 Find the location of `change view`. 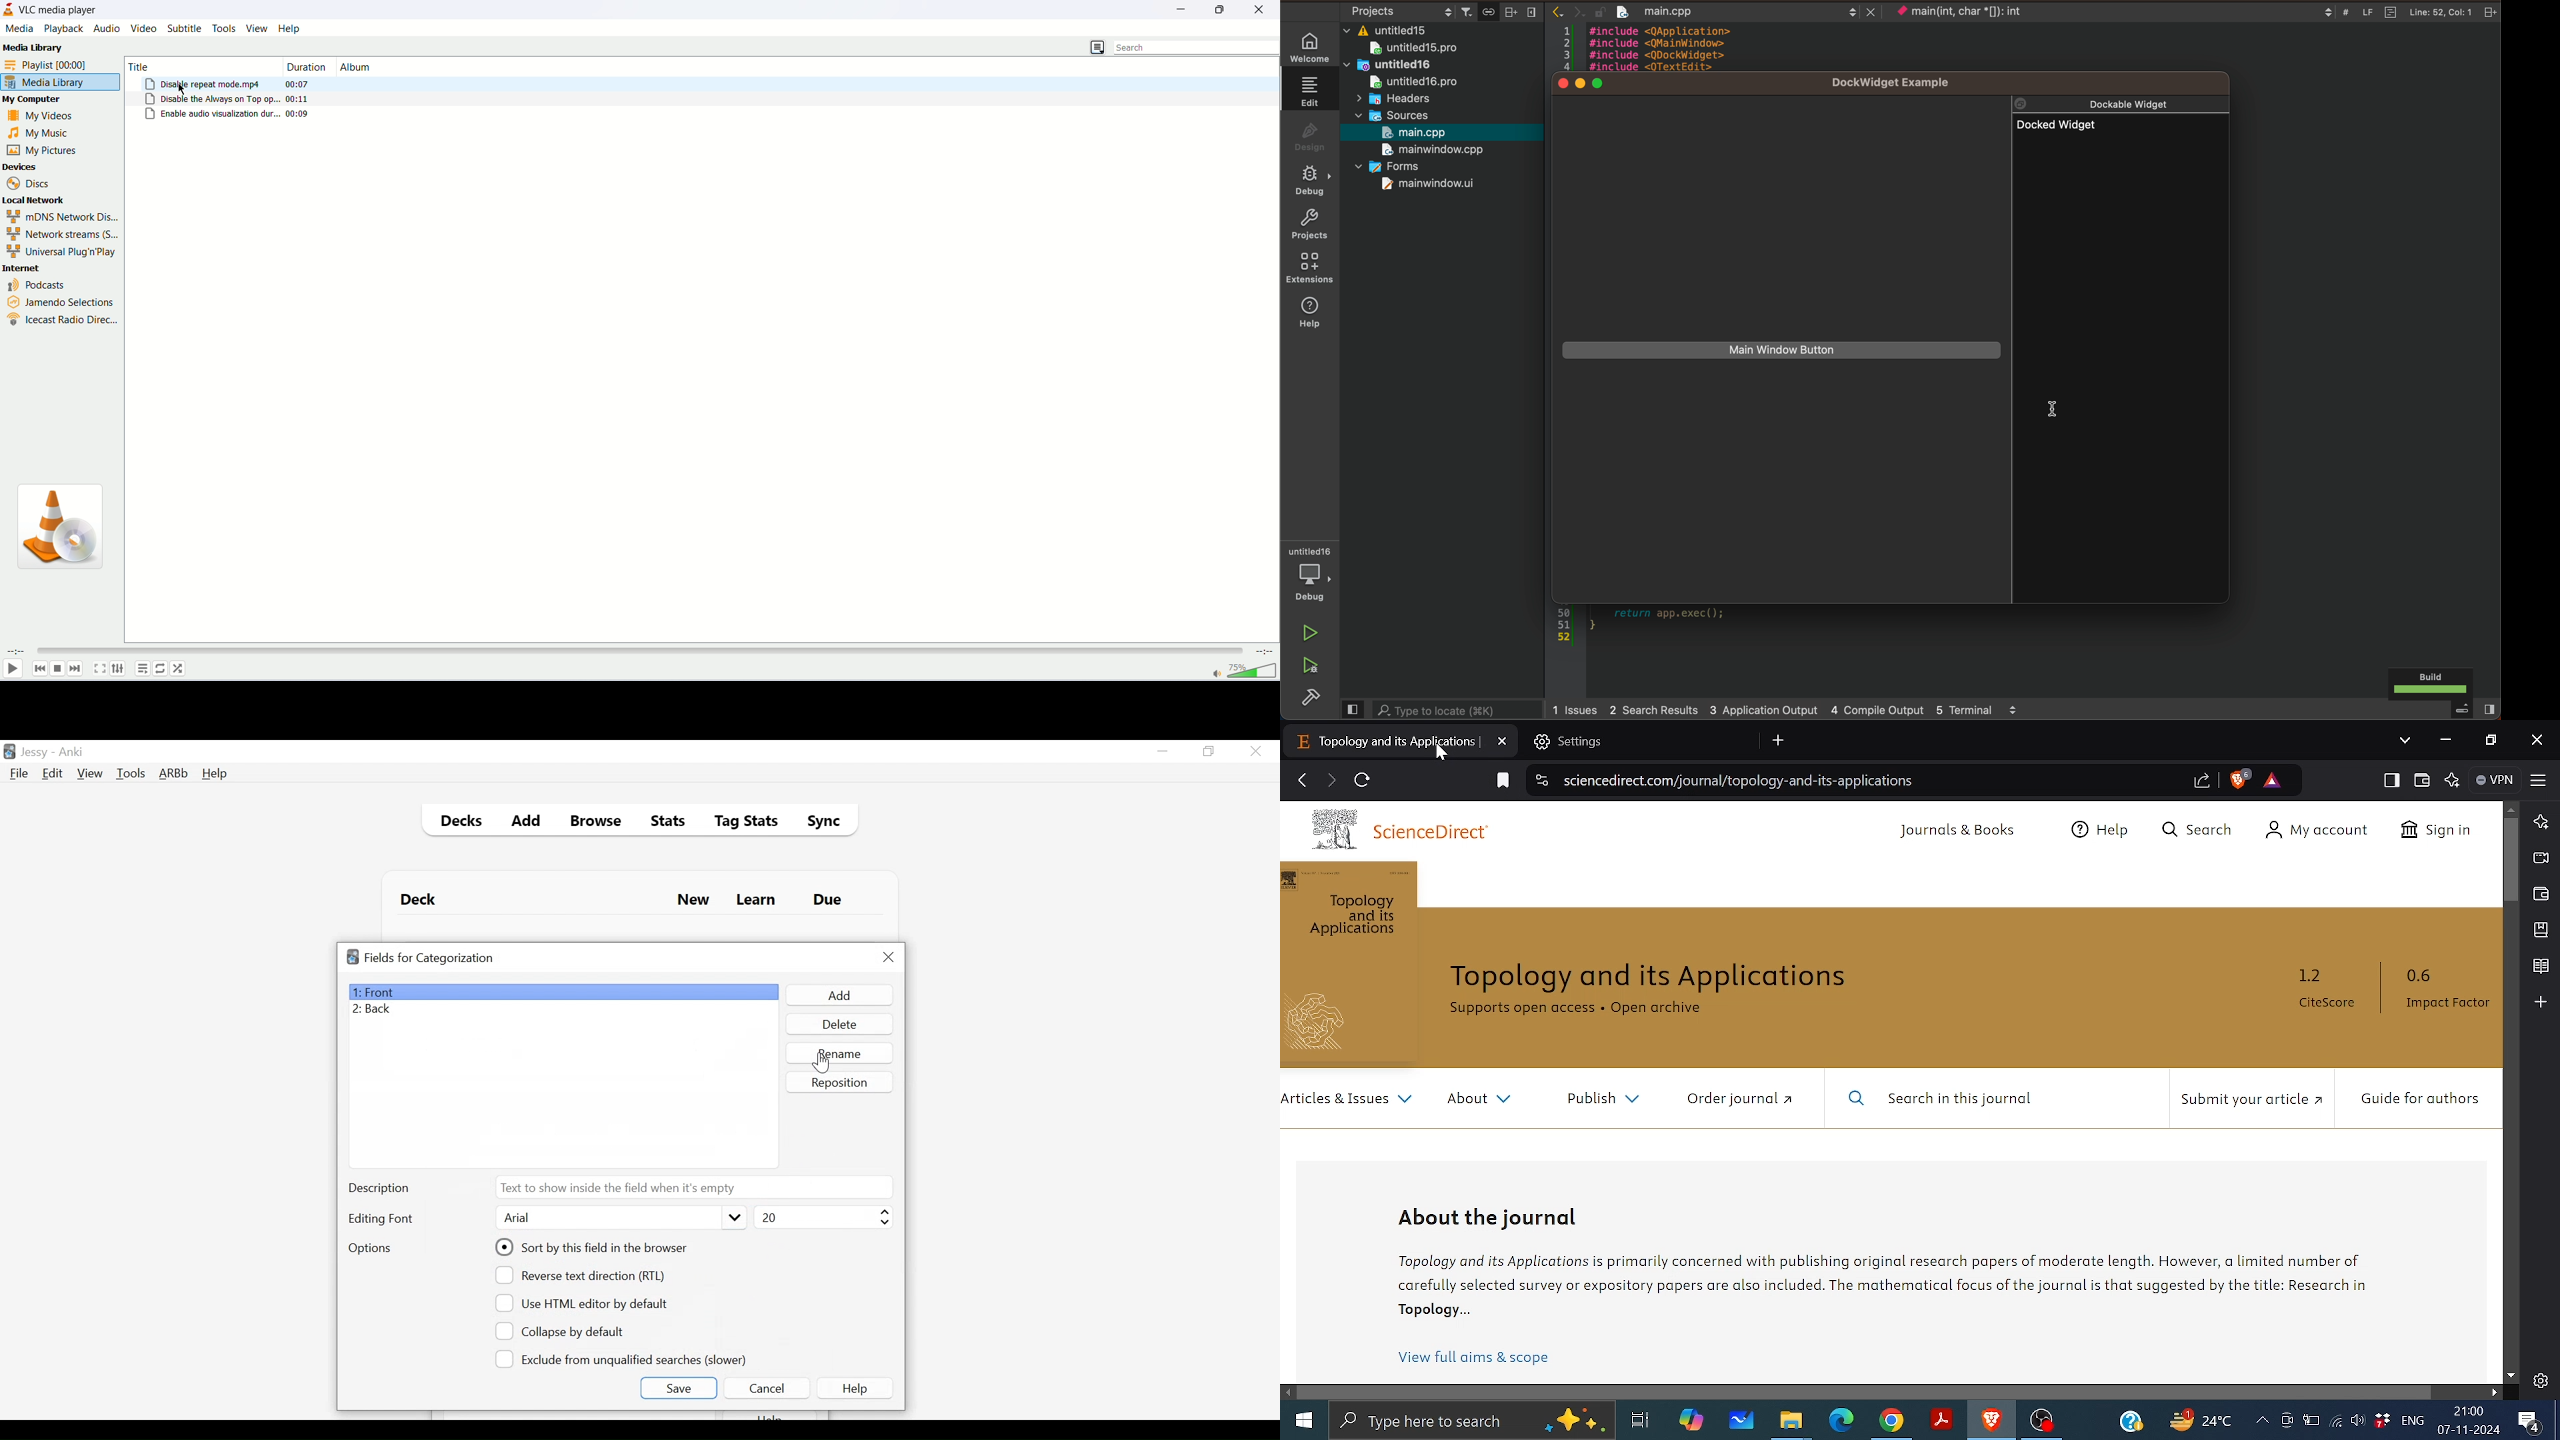

change view is located at coordinates (1097, 49).